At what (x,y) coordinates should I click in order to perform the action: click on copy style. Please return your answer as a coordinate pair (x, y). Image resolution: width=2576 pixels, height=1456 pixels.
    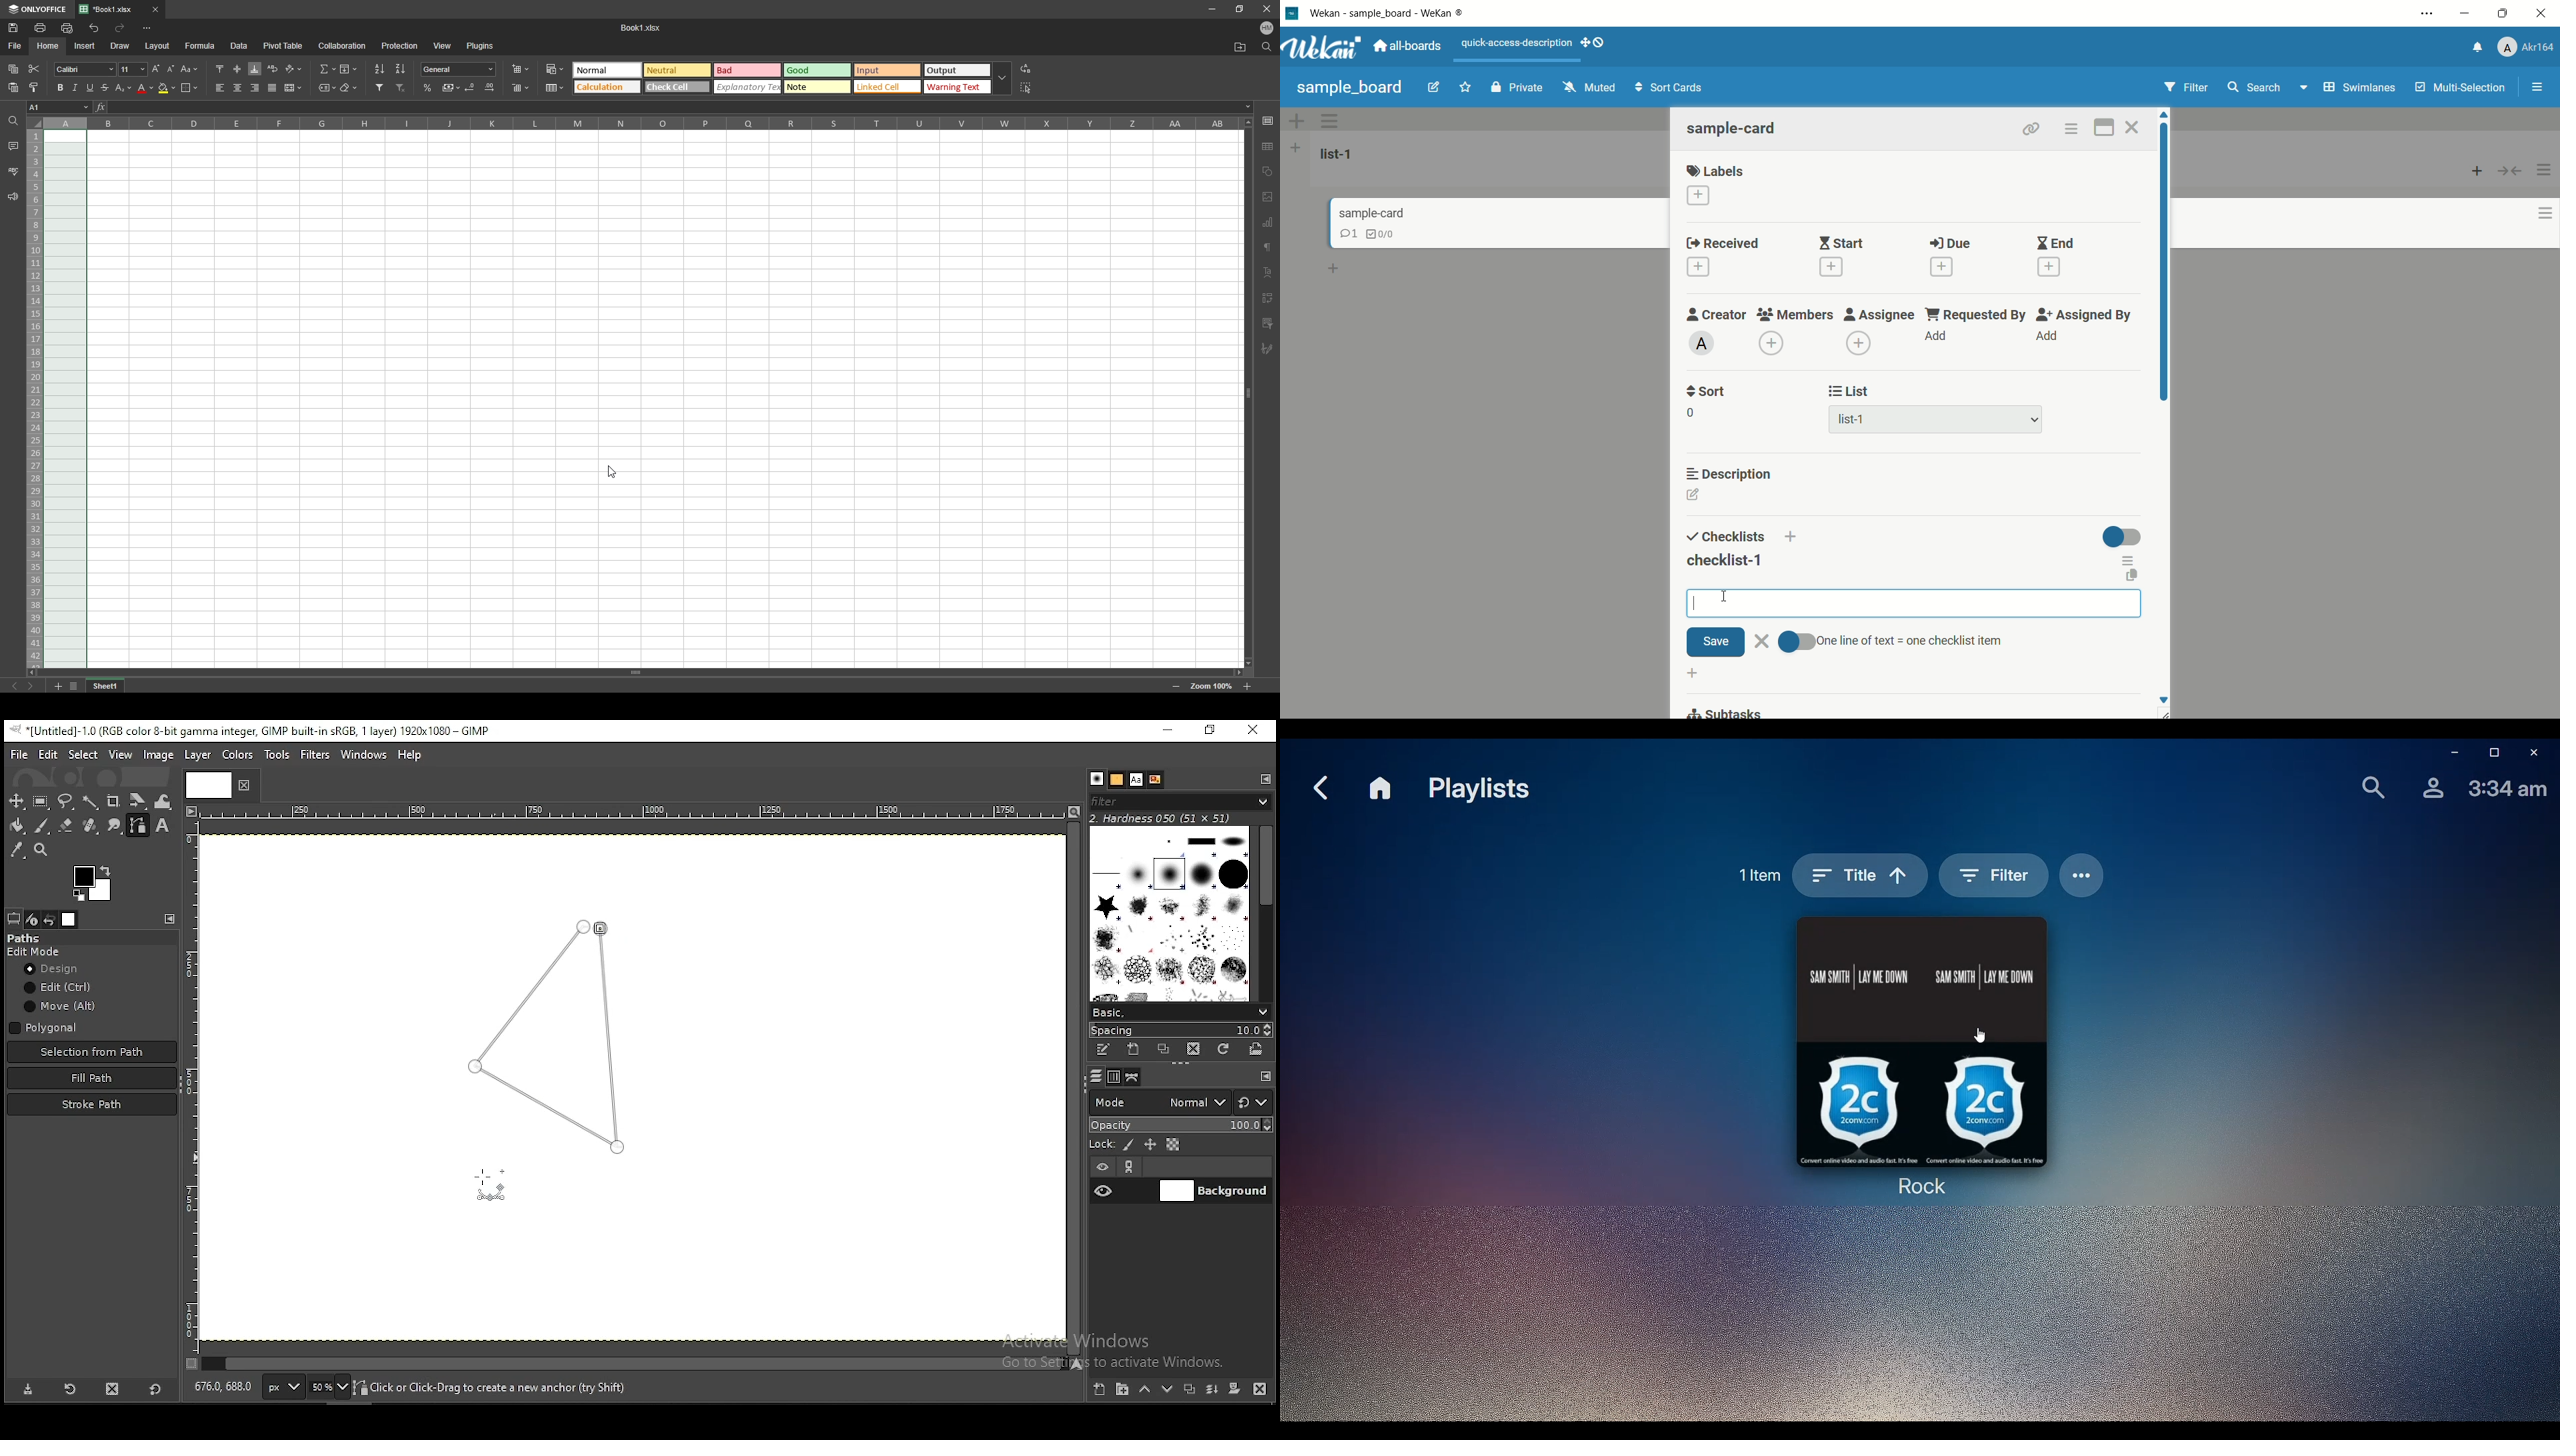
    Looking at the image, I should click on (33, 87).